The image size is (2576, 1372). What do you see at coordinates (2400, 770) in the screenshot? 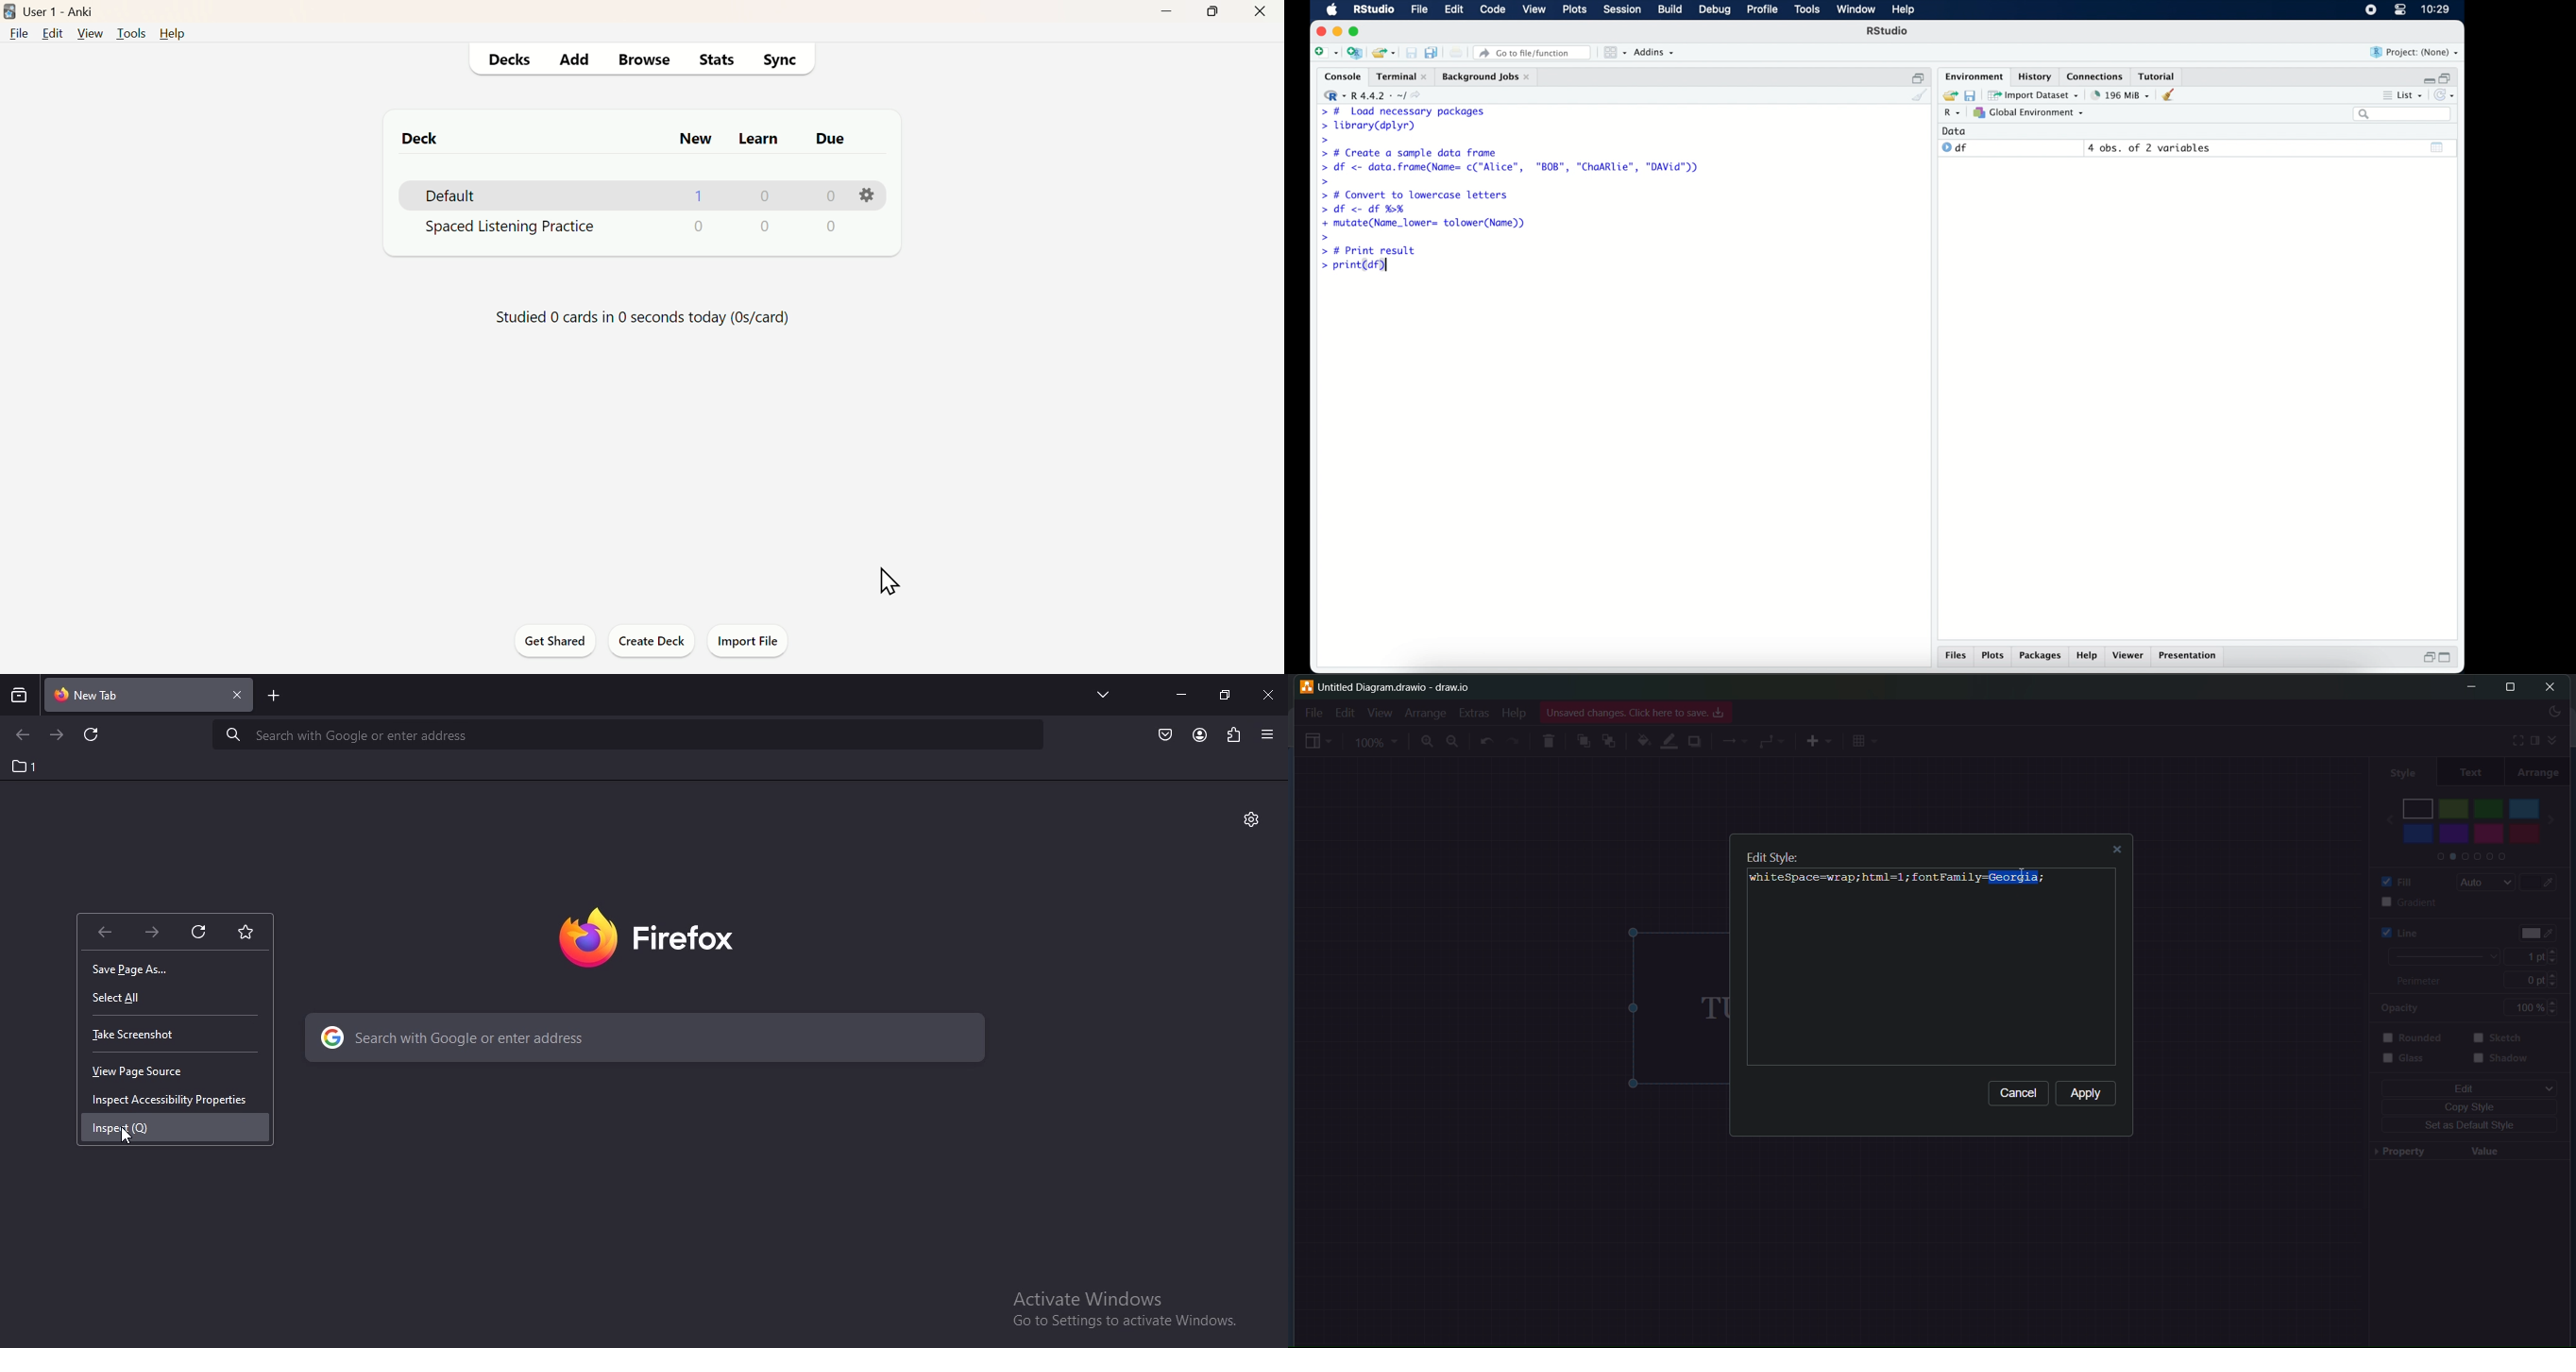
I see `style` at bounding box center [2400, 770].